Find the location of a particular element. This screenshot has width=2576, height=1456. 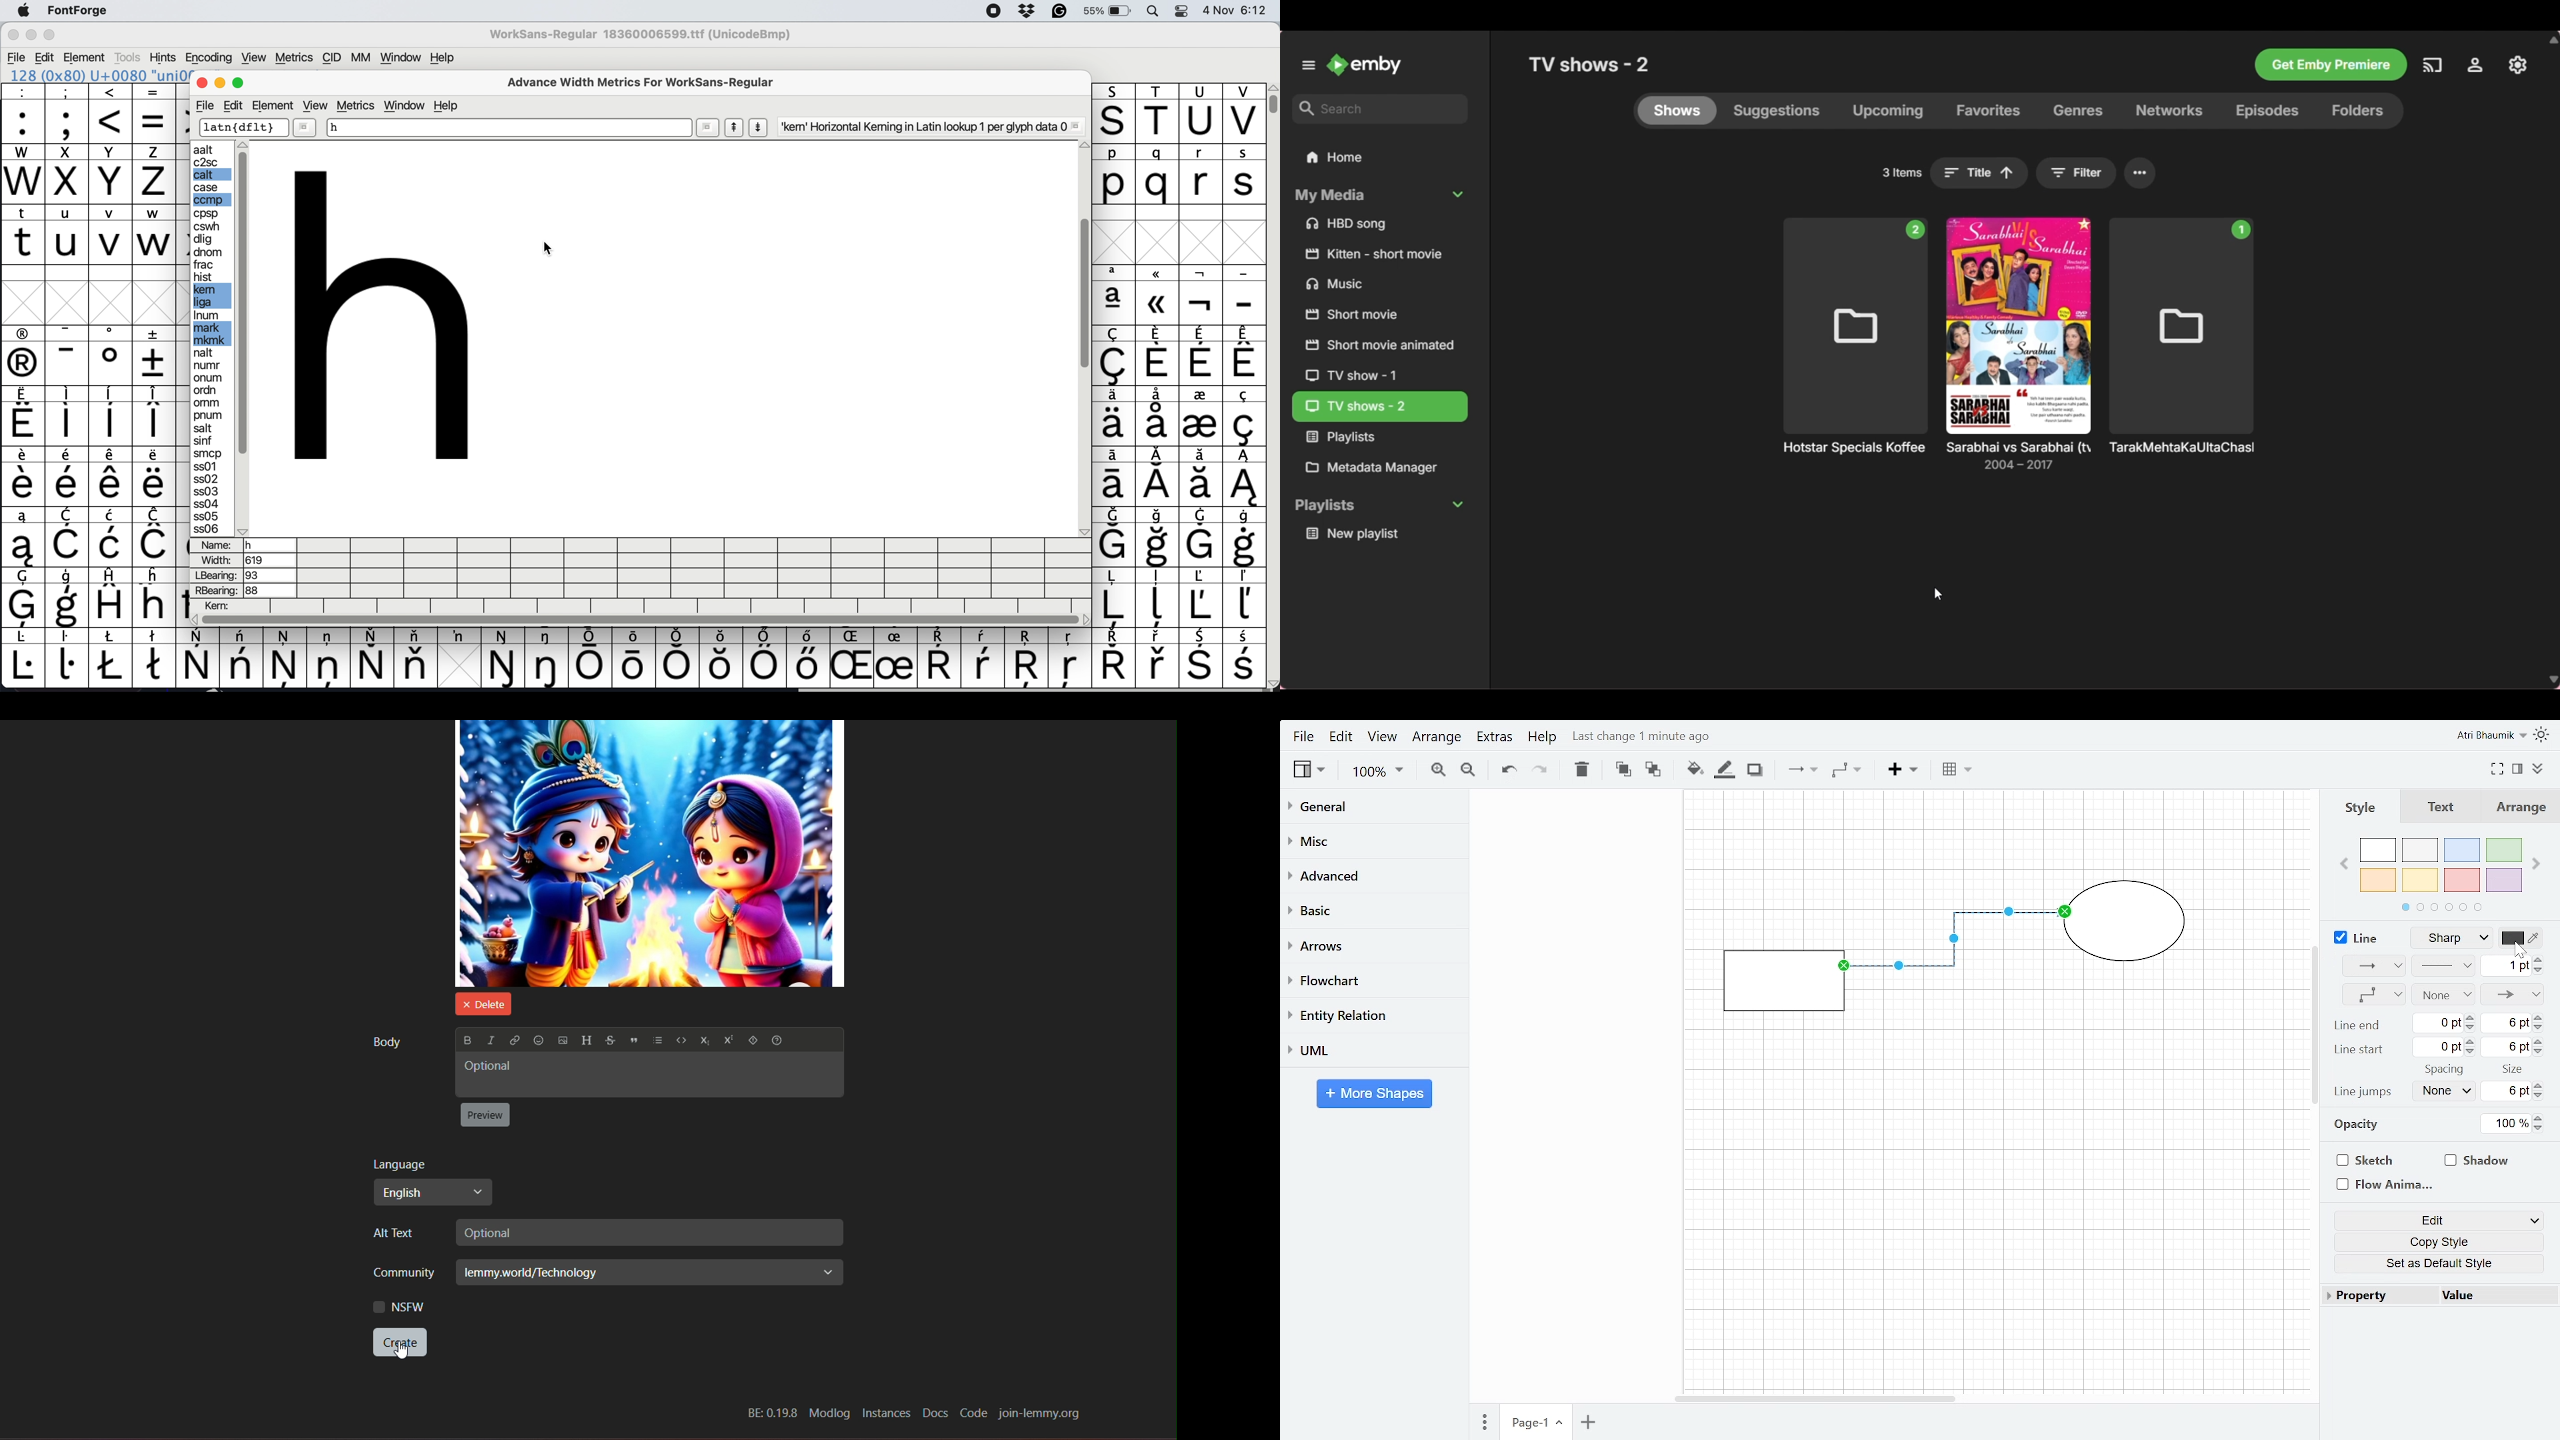

Increase line start size is located at coordinates (2541, 1041).